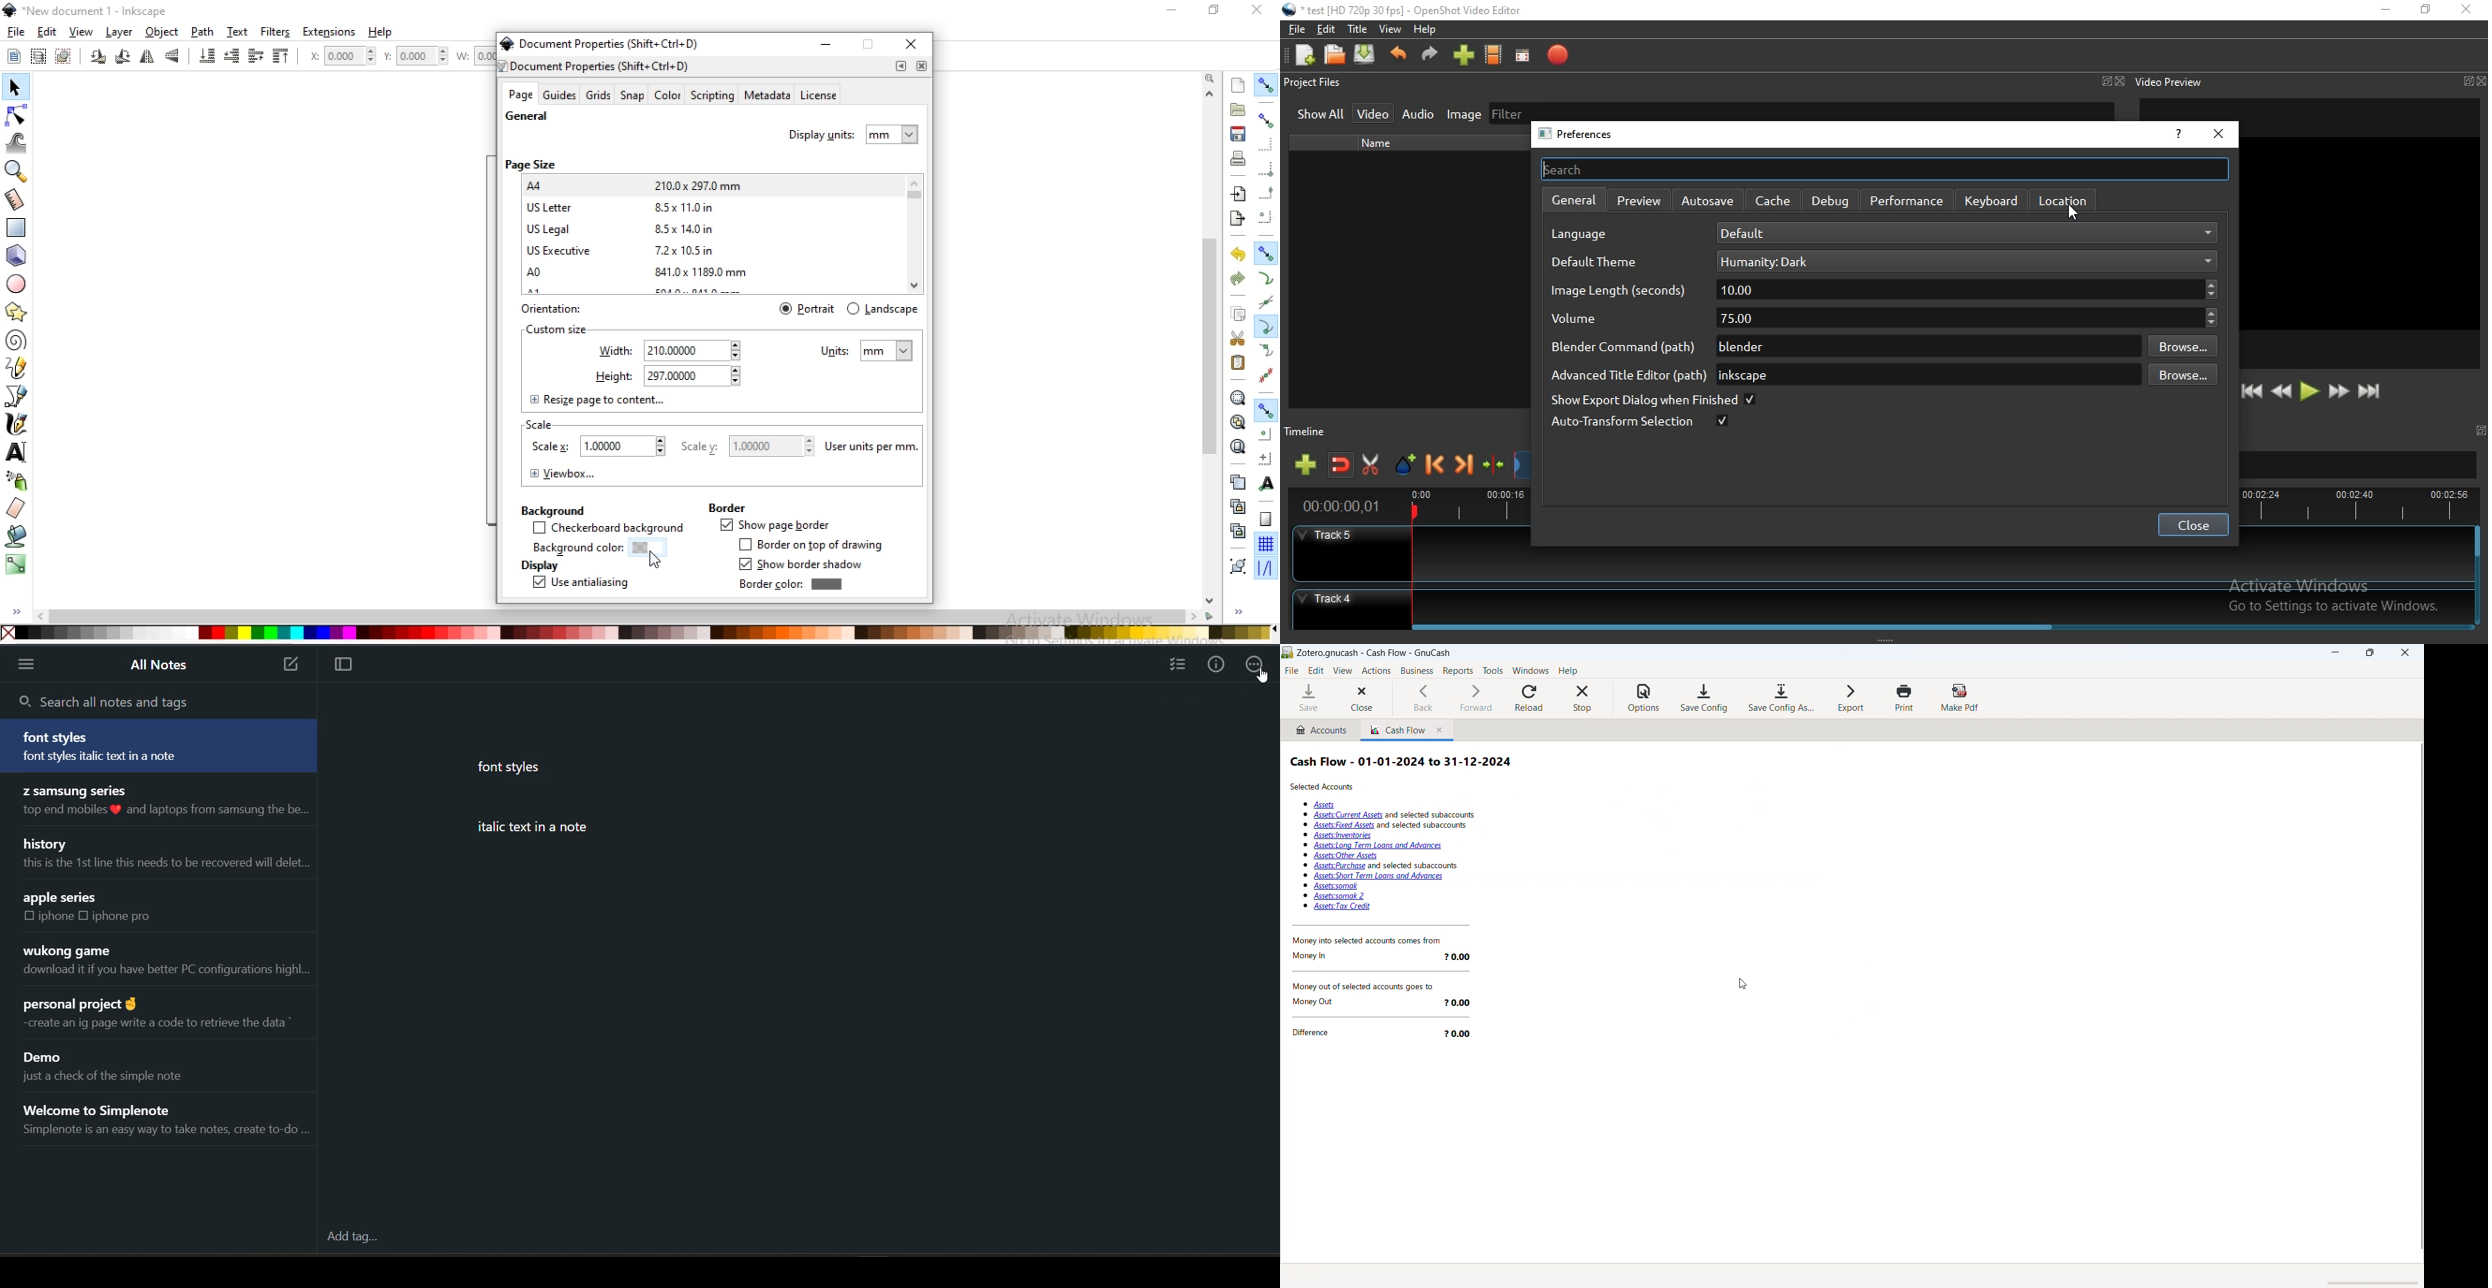  Describe the element at coordinates (1366, 56) in the screenshot. I see `Save project ` at that location.